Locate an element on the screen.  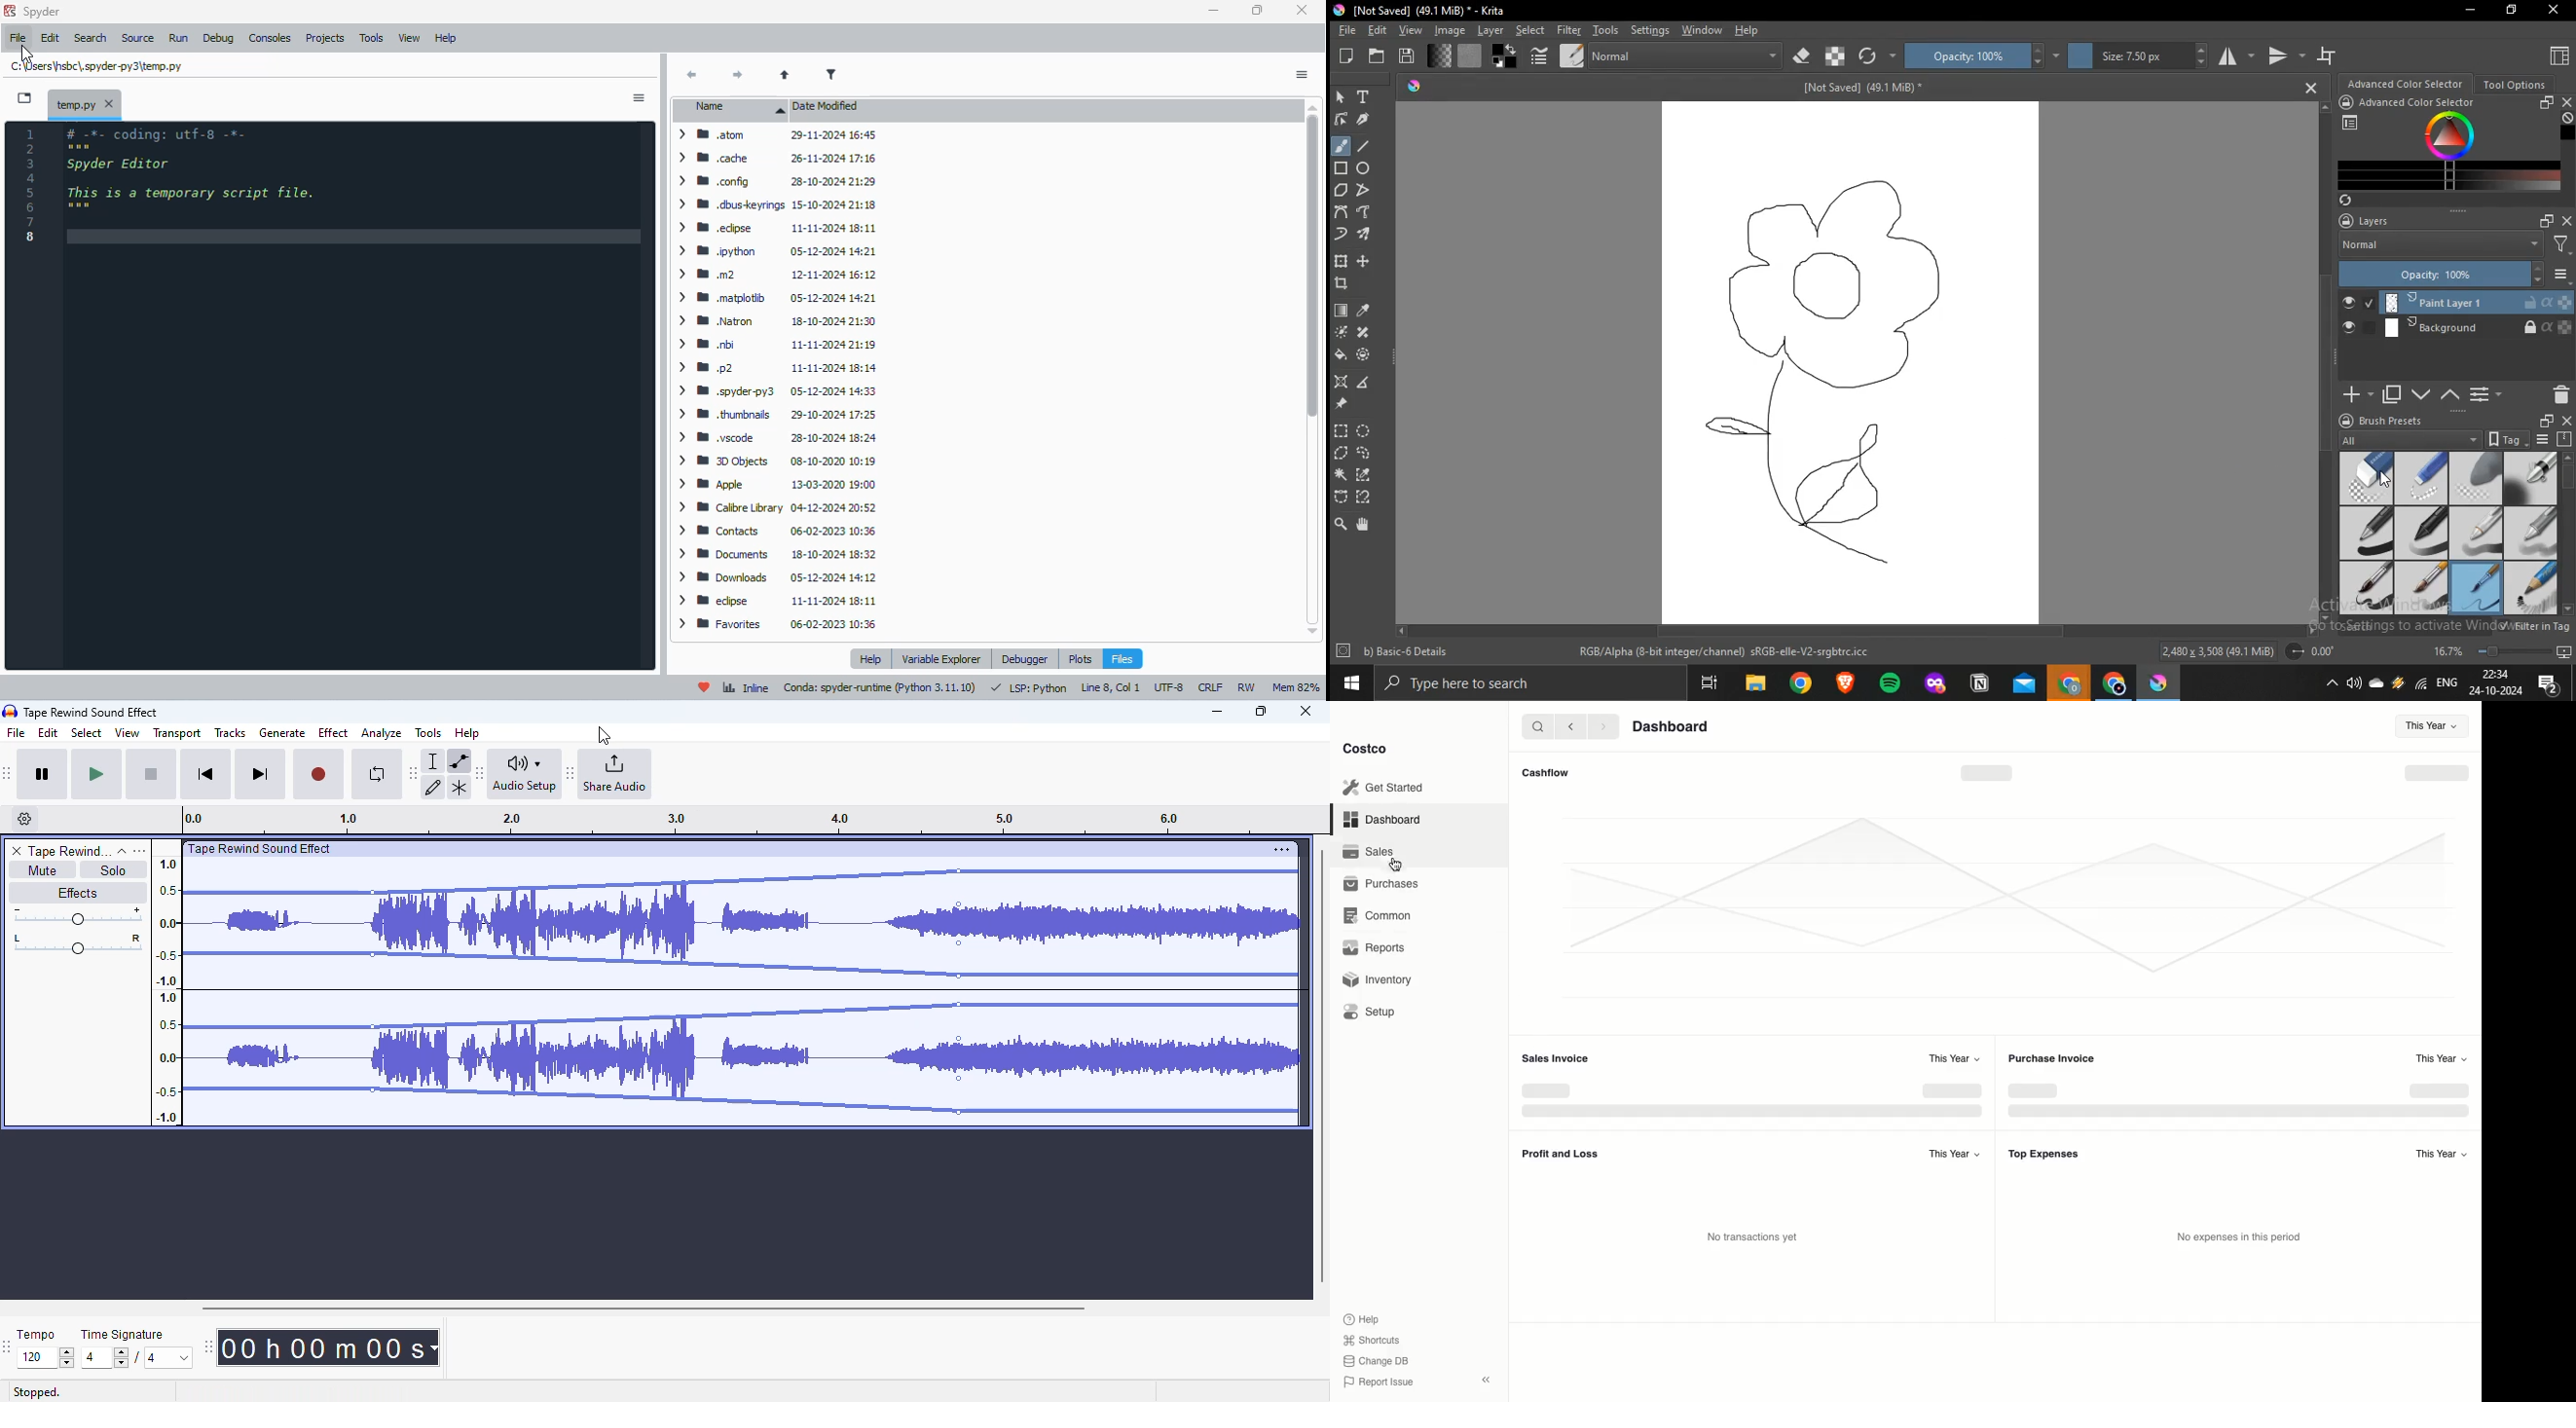
This Year is located at coordinates (1955, 1058).